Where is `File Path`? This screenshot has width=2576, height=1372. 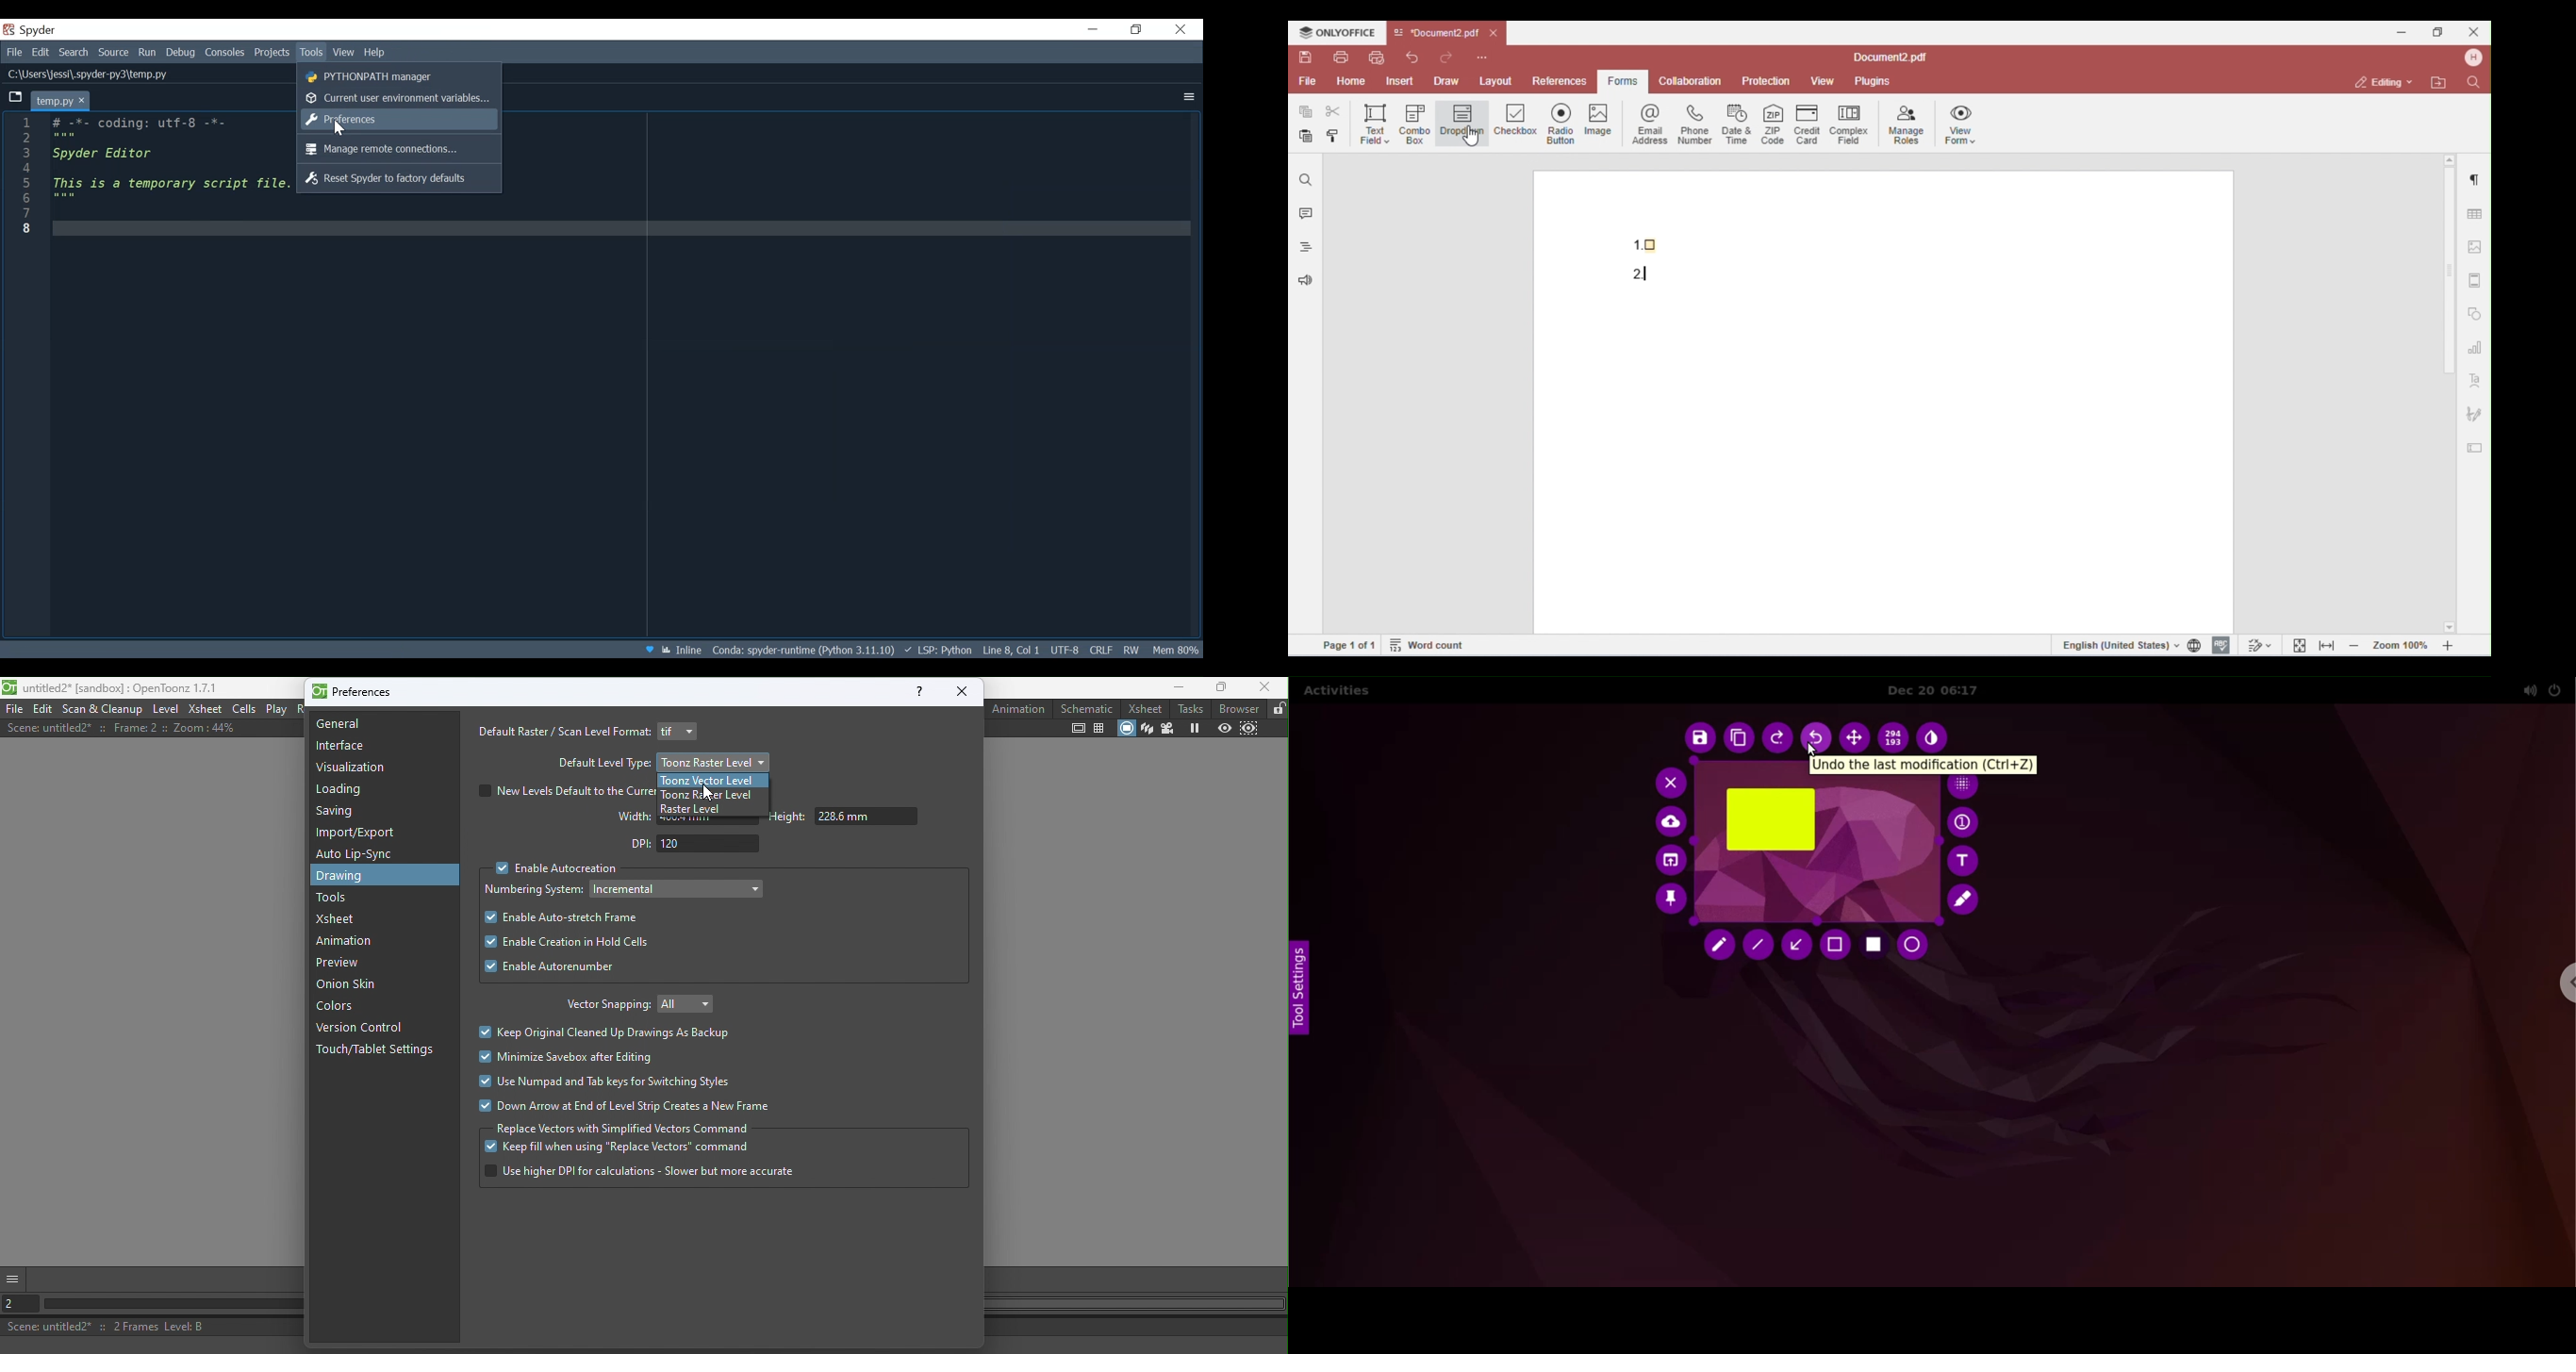 File Path is located at coordinates (90, 75).